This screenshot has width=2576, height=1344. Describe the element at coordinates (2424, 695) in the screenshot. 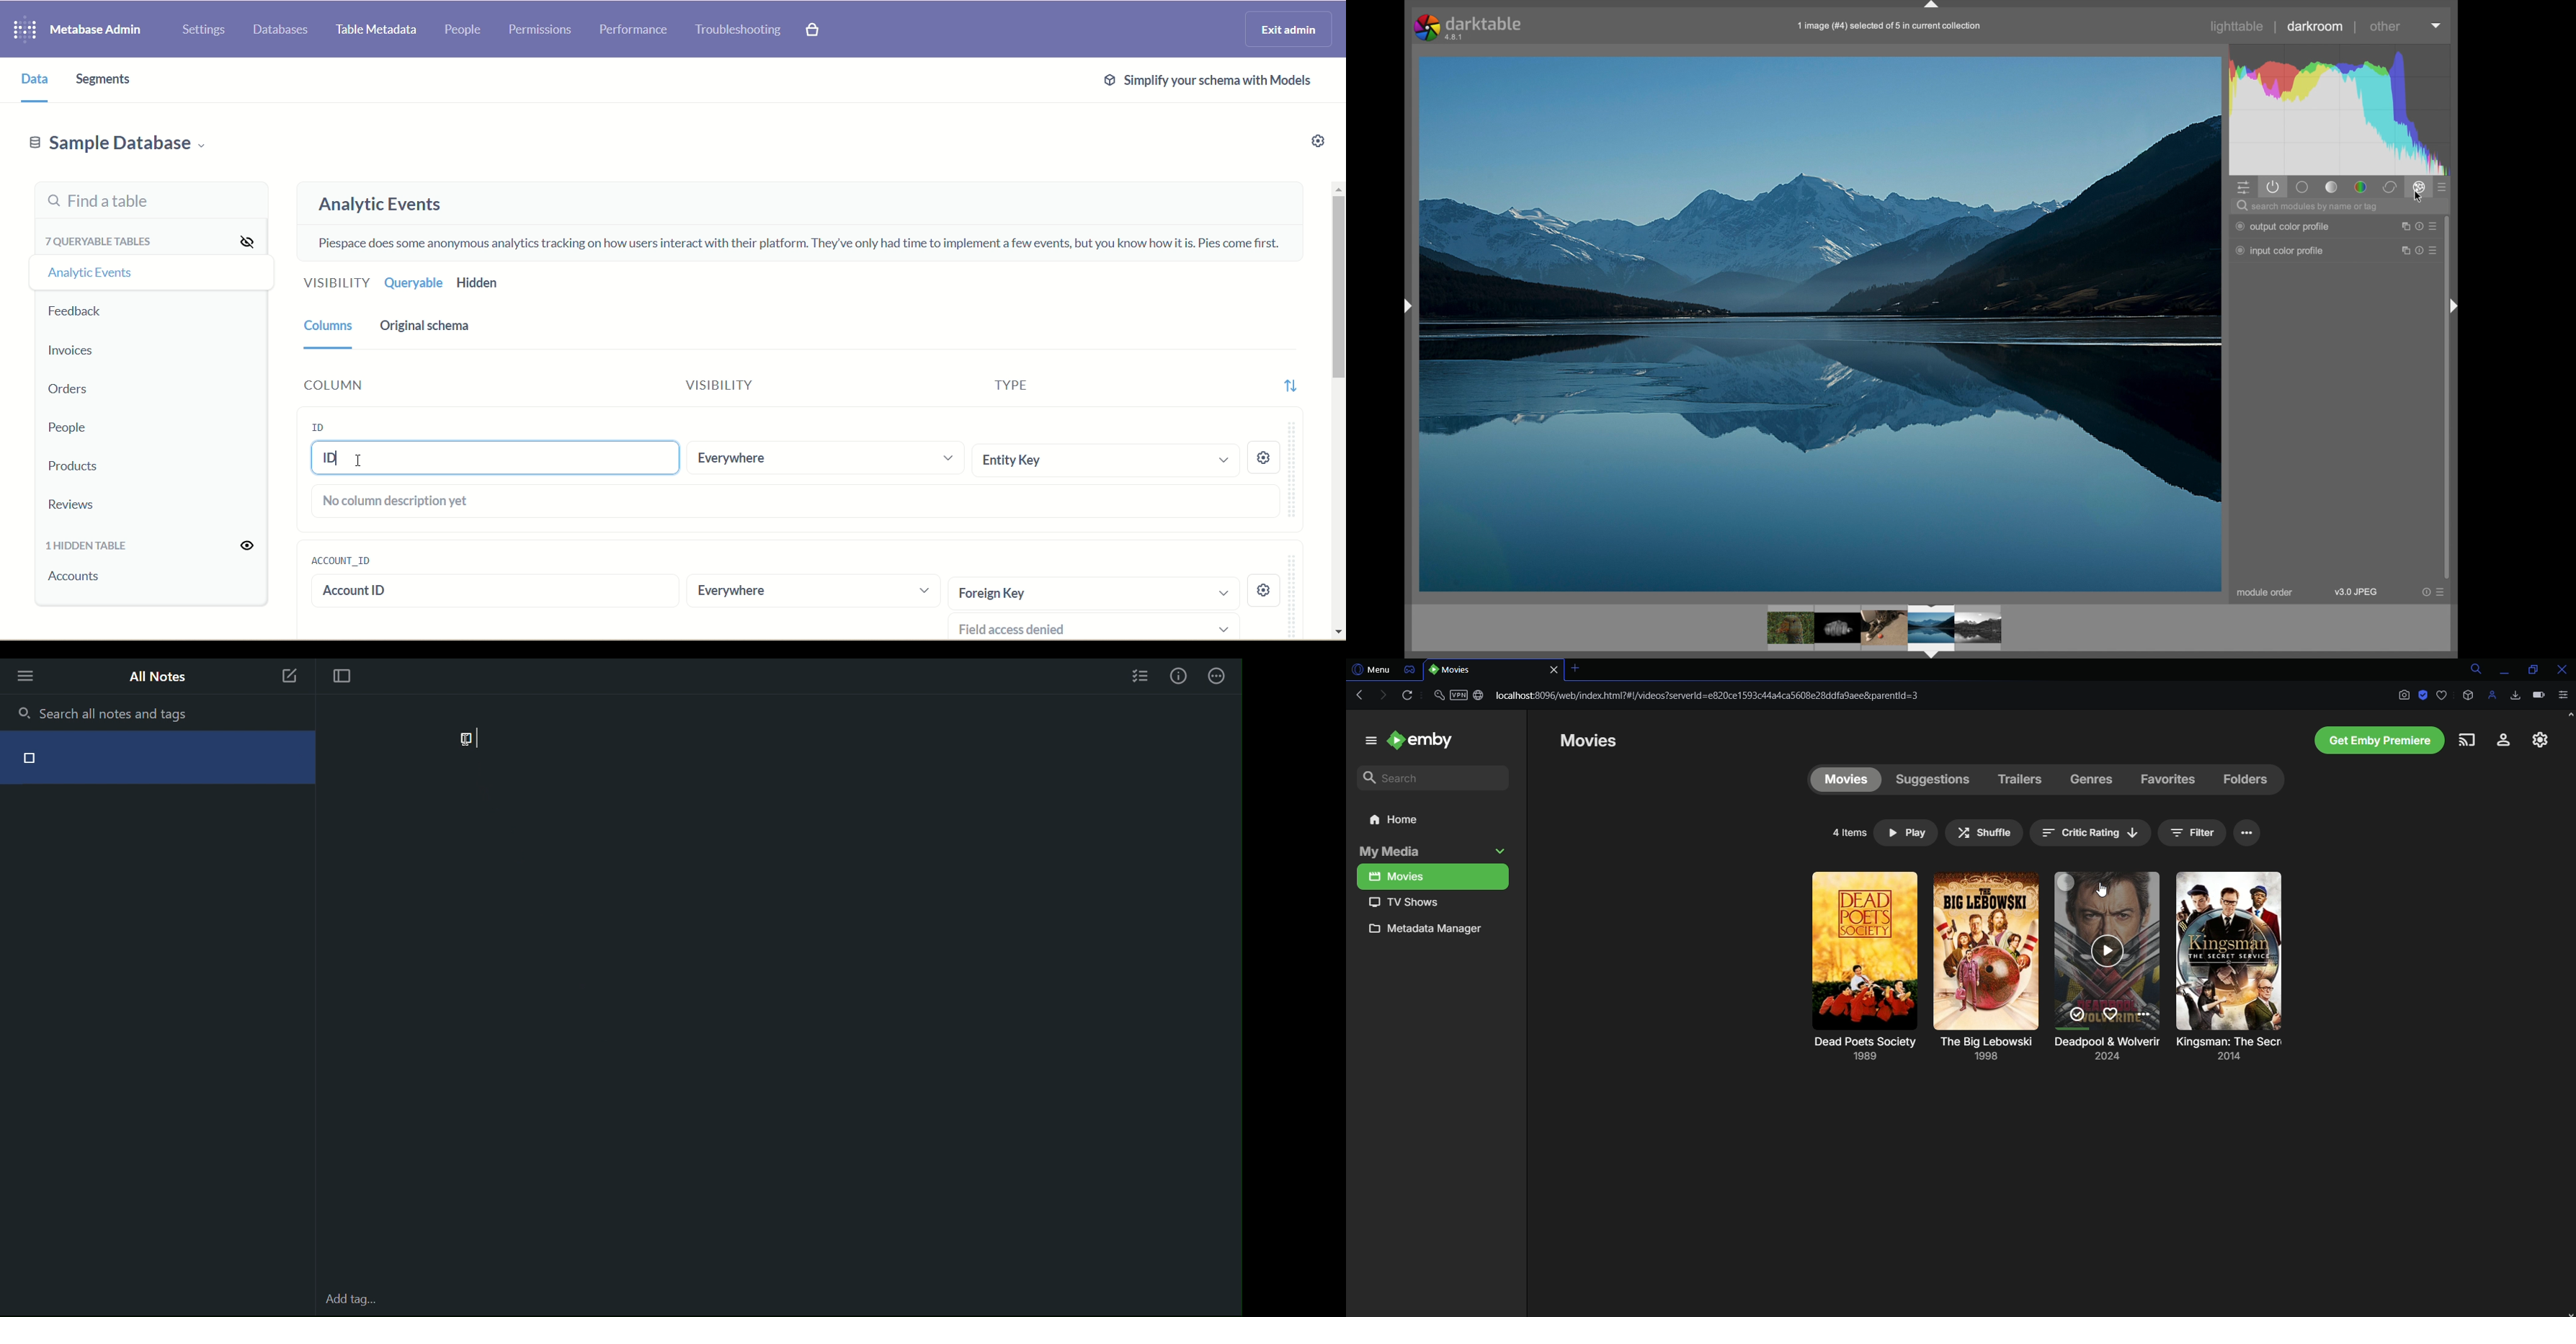

I see `Adblock` at that location.